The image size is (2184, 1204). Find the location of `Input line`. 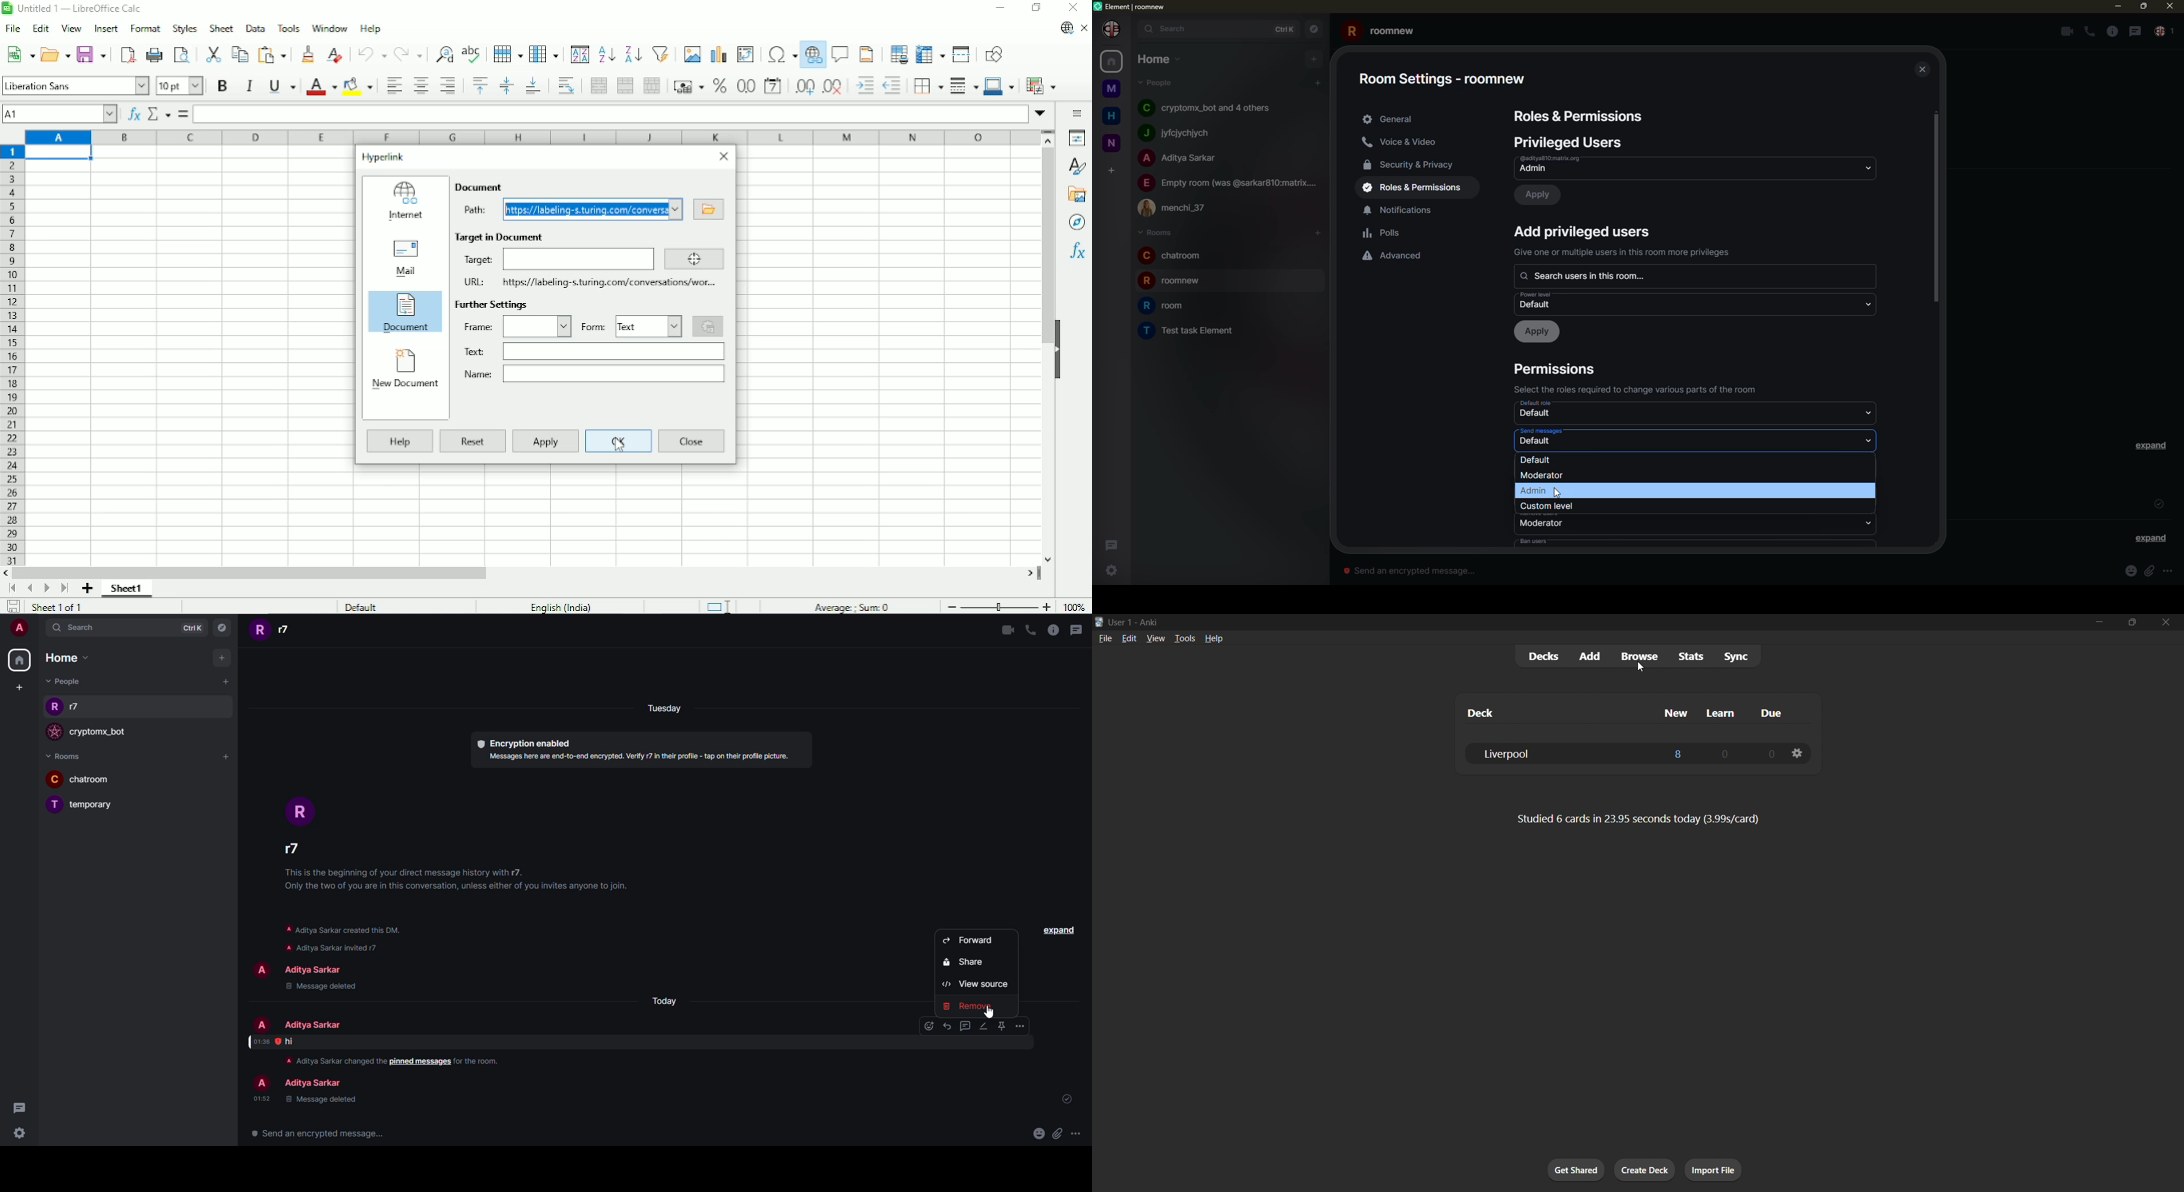

Input line is located at coordinates (611, 114).